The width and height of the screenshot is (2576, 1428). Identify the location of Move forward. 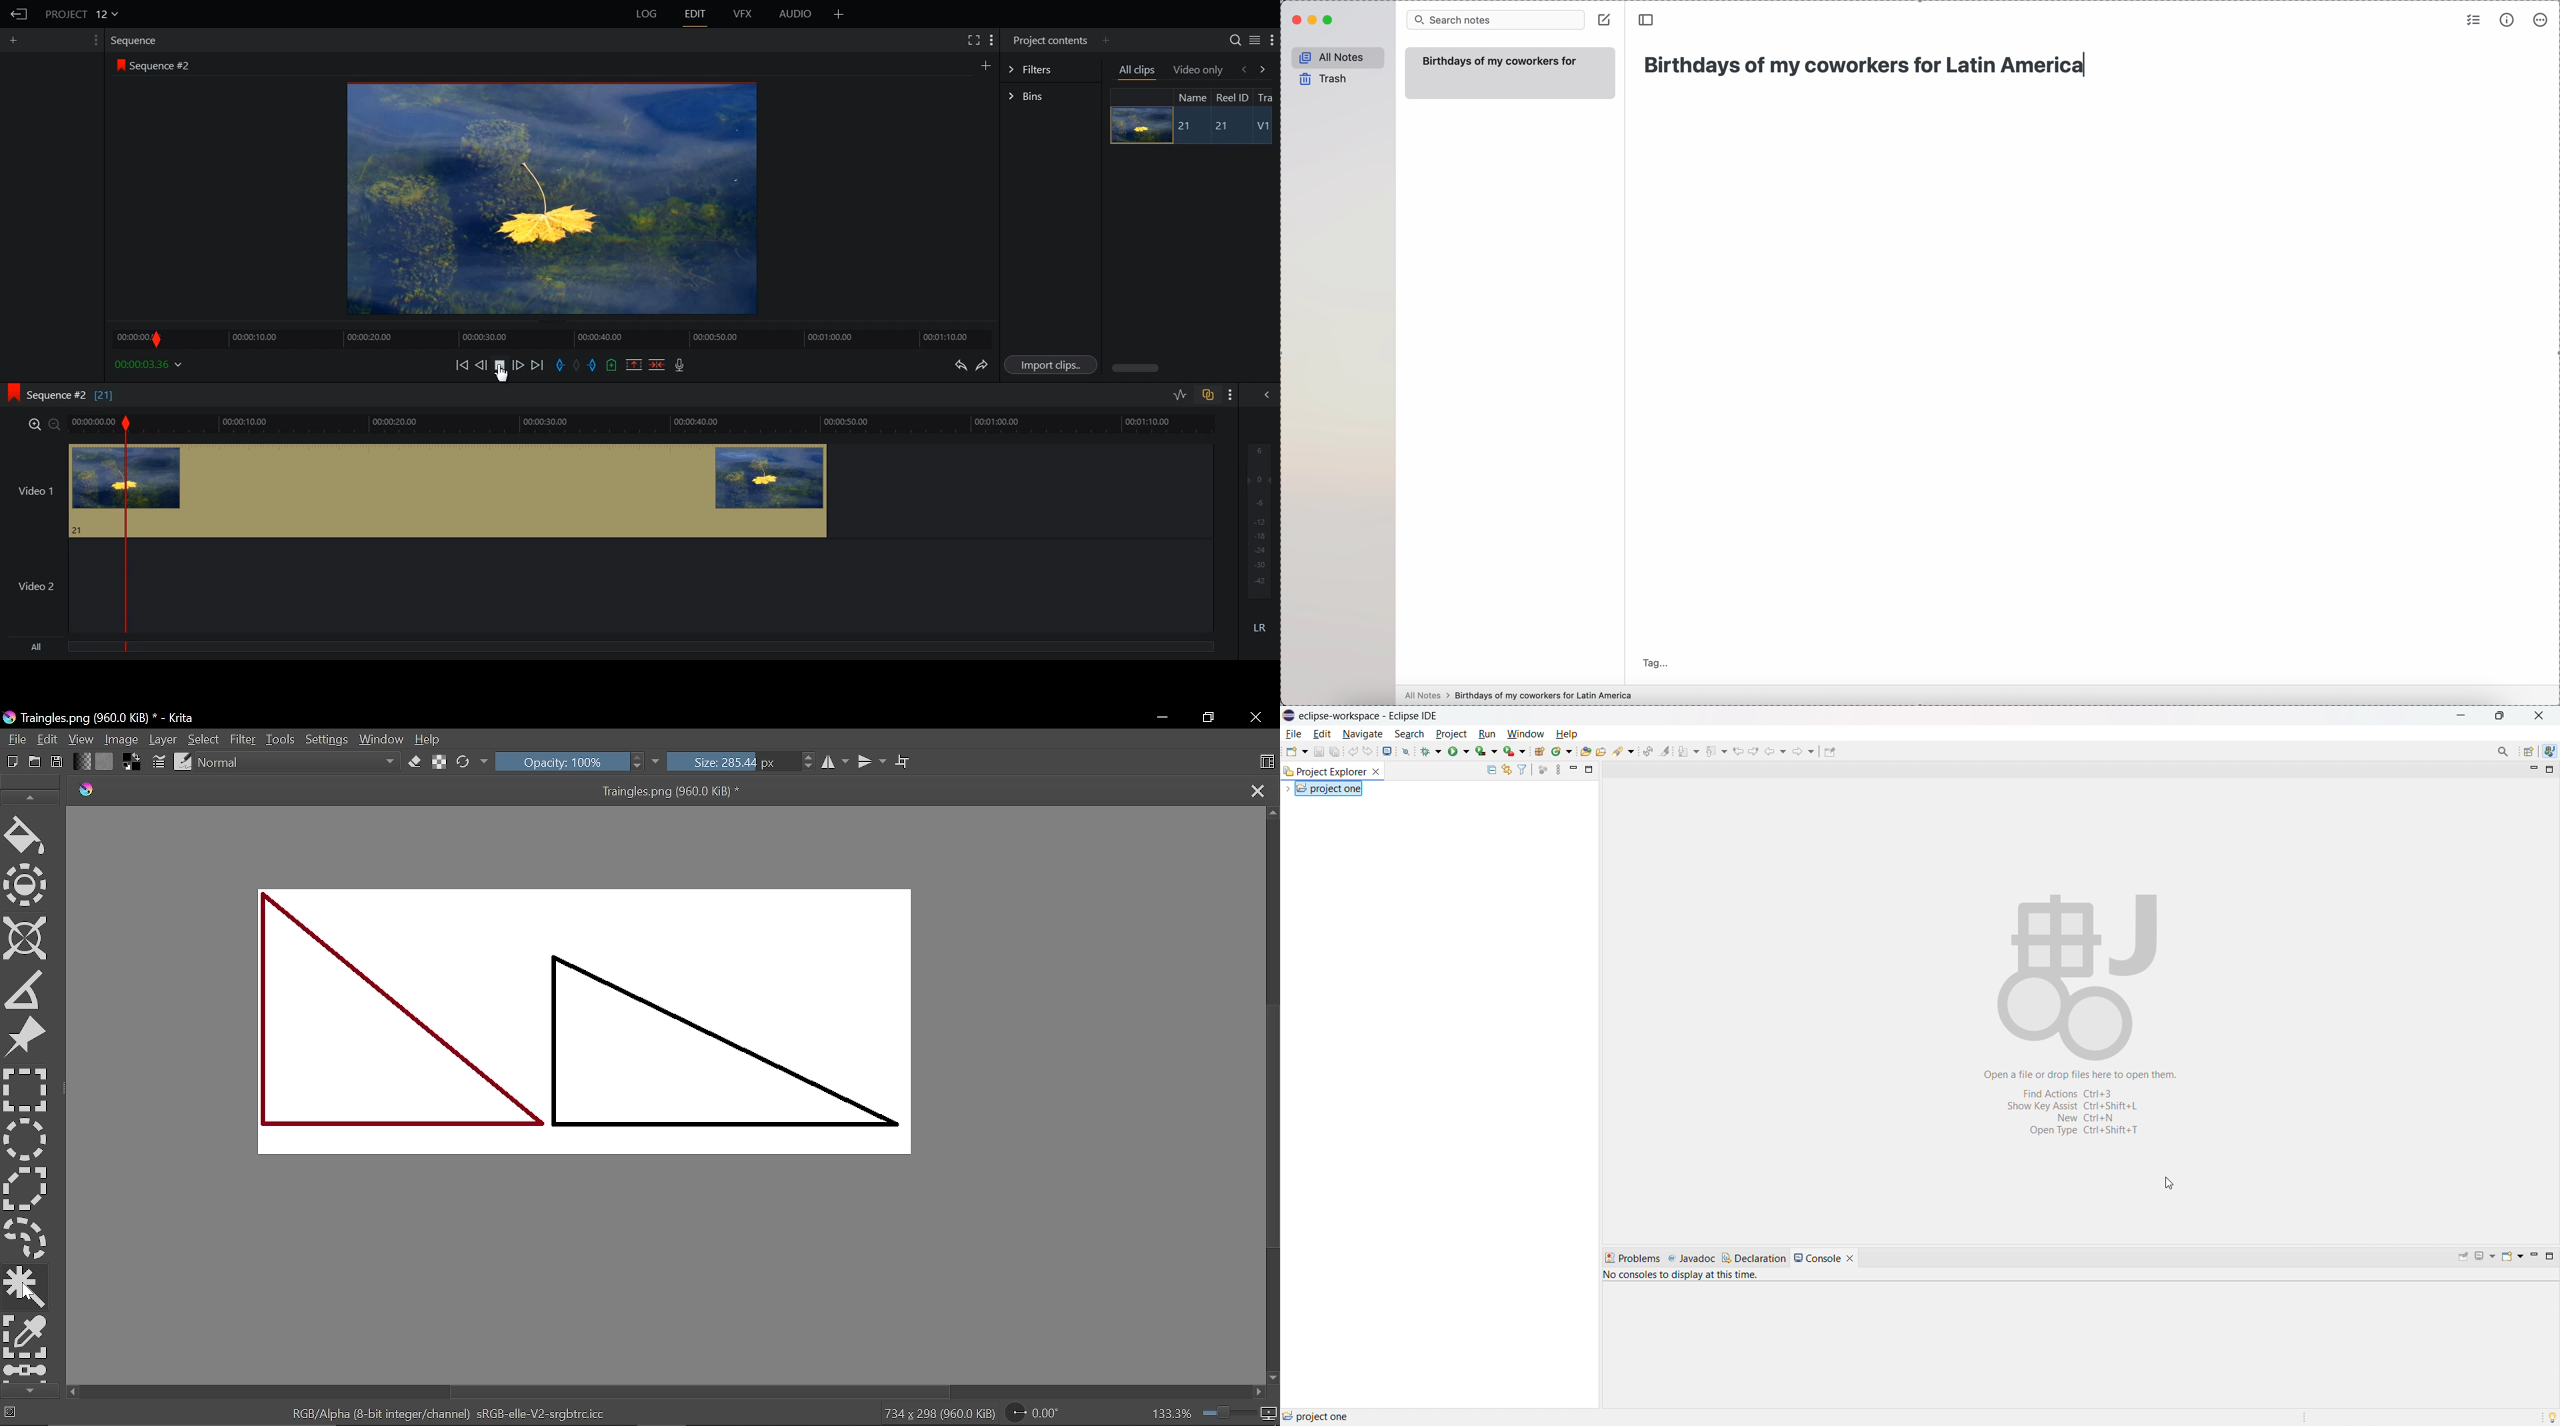
(538, 365).